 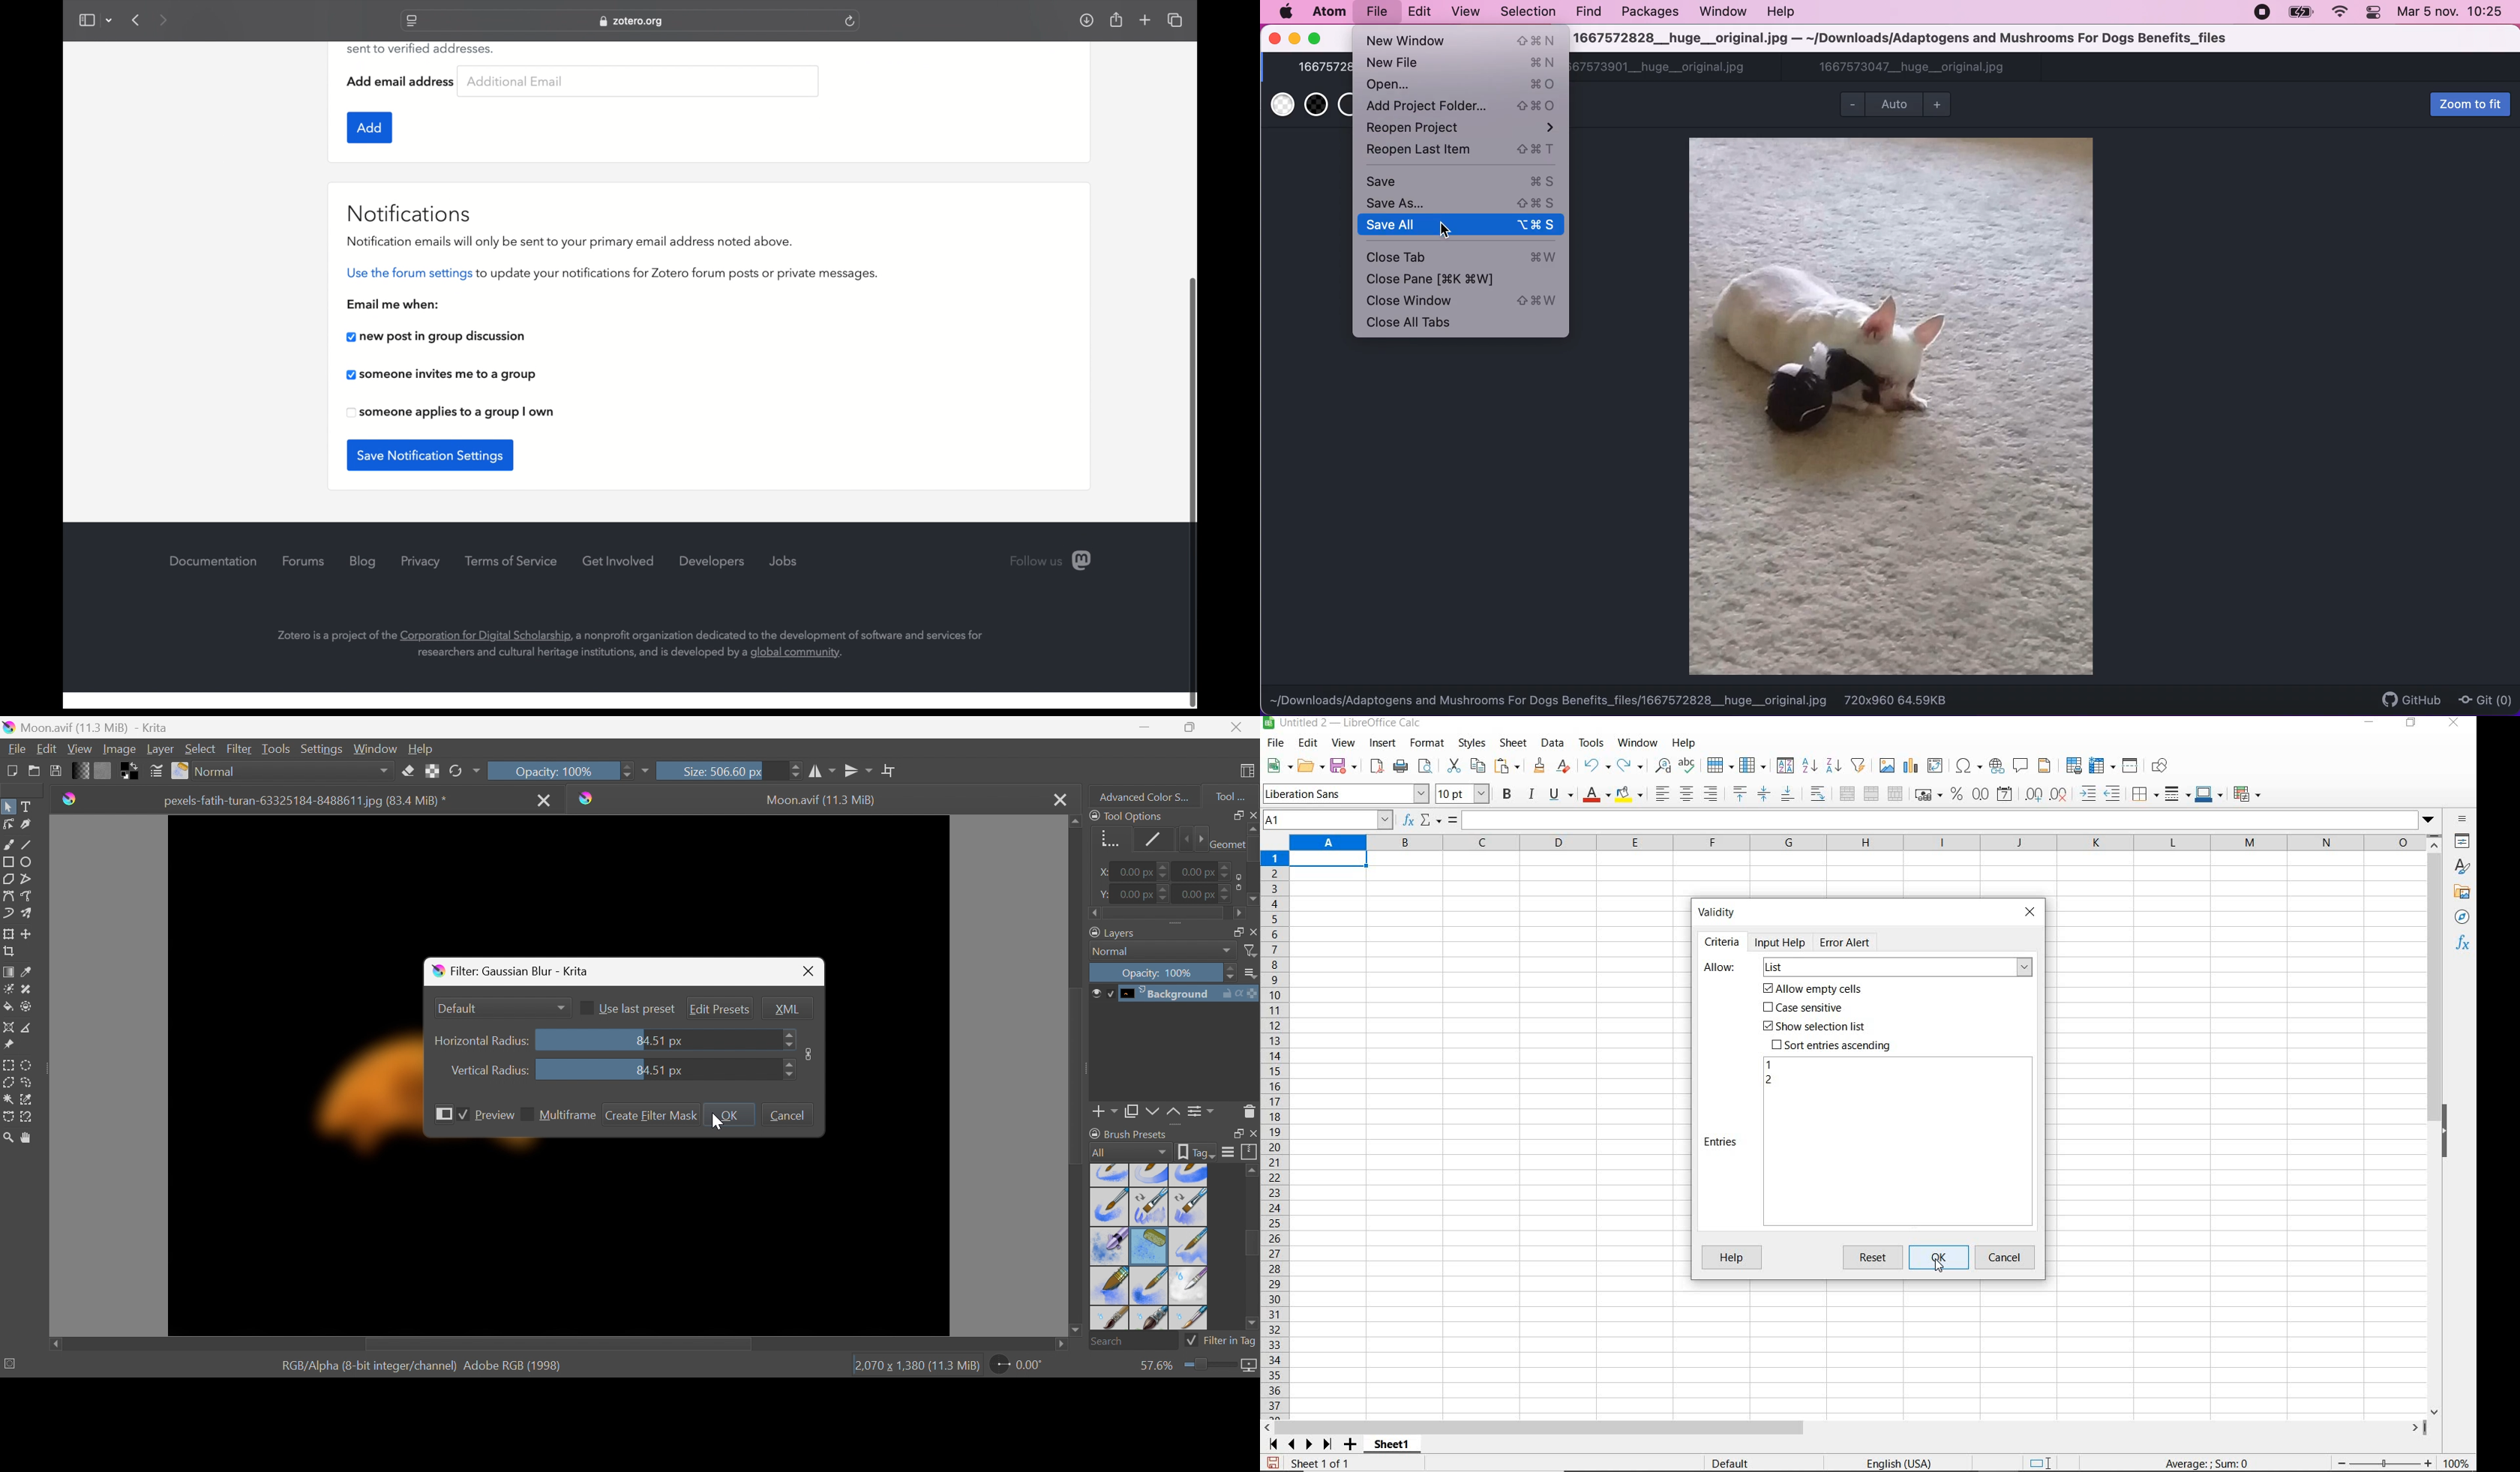 What do you see at coordinates (1420, 12) in the screenshot?
I see `edit` at bounding box center [1420, 12].